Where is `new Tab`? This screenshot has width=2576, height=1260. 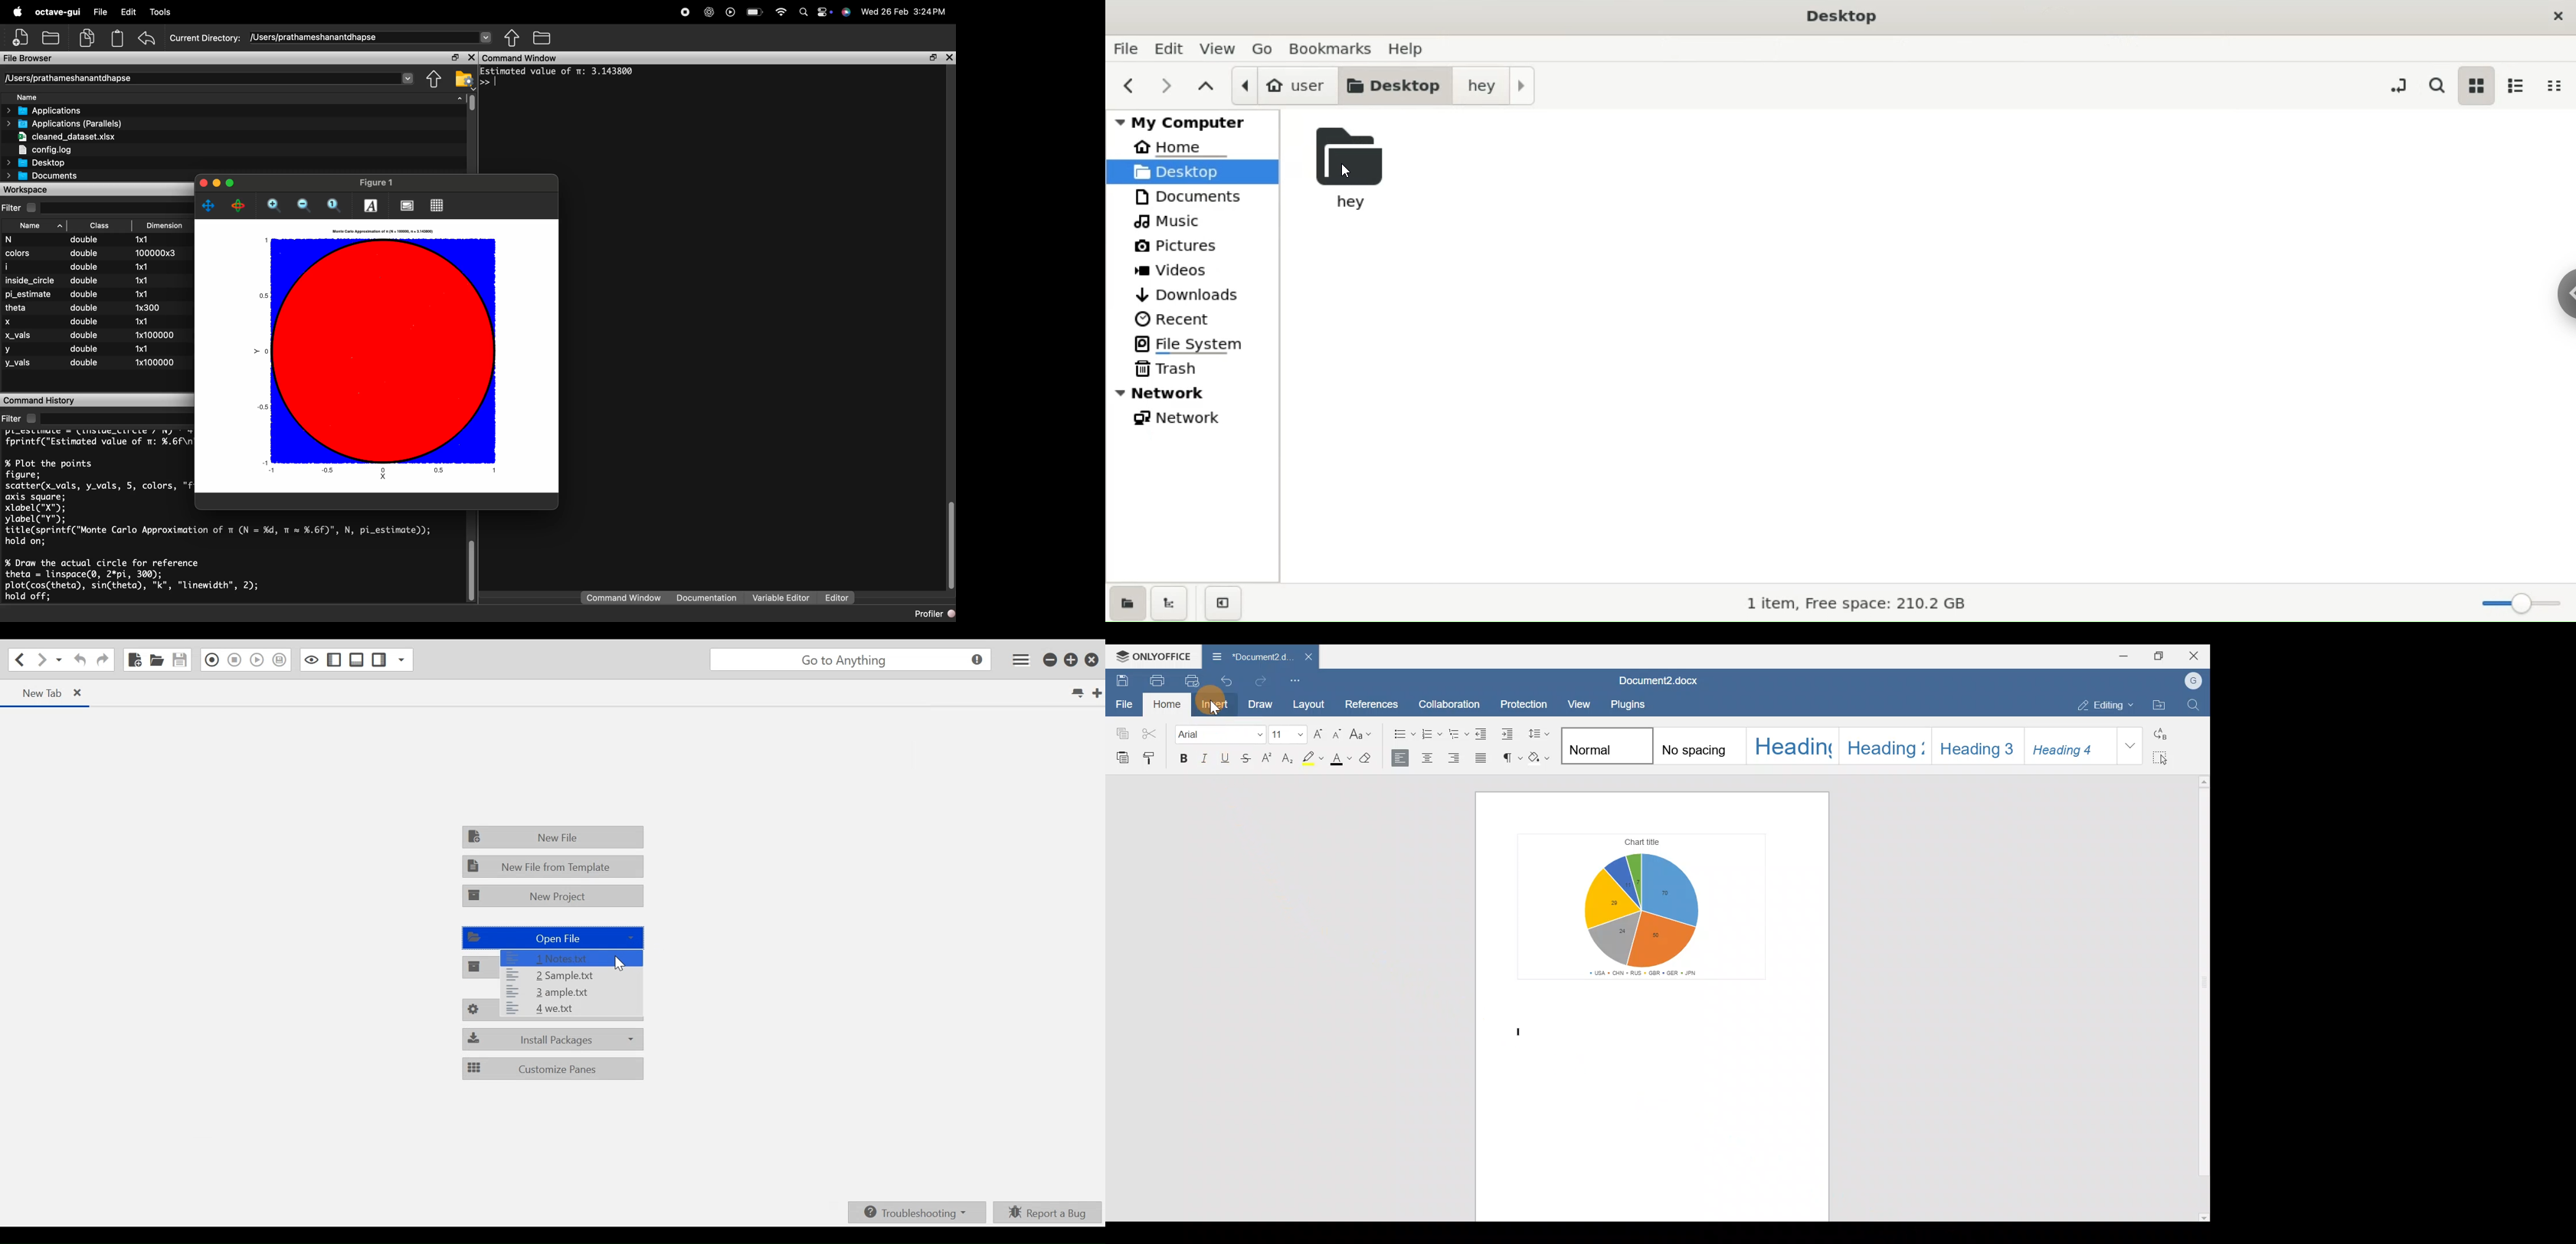 new Tab is located at coordinates (50, 693).